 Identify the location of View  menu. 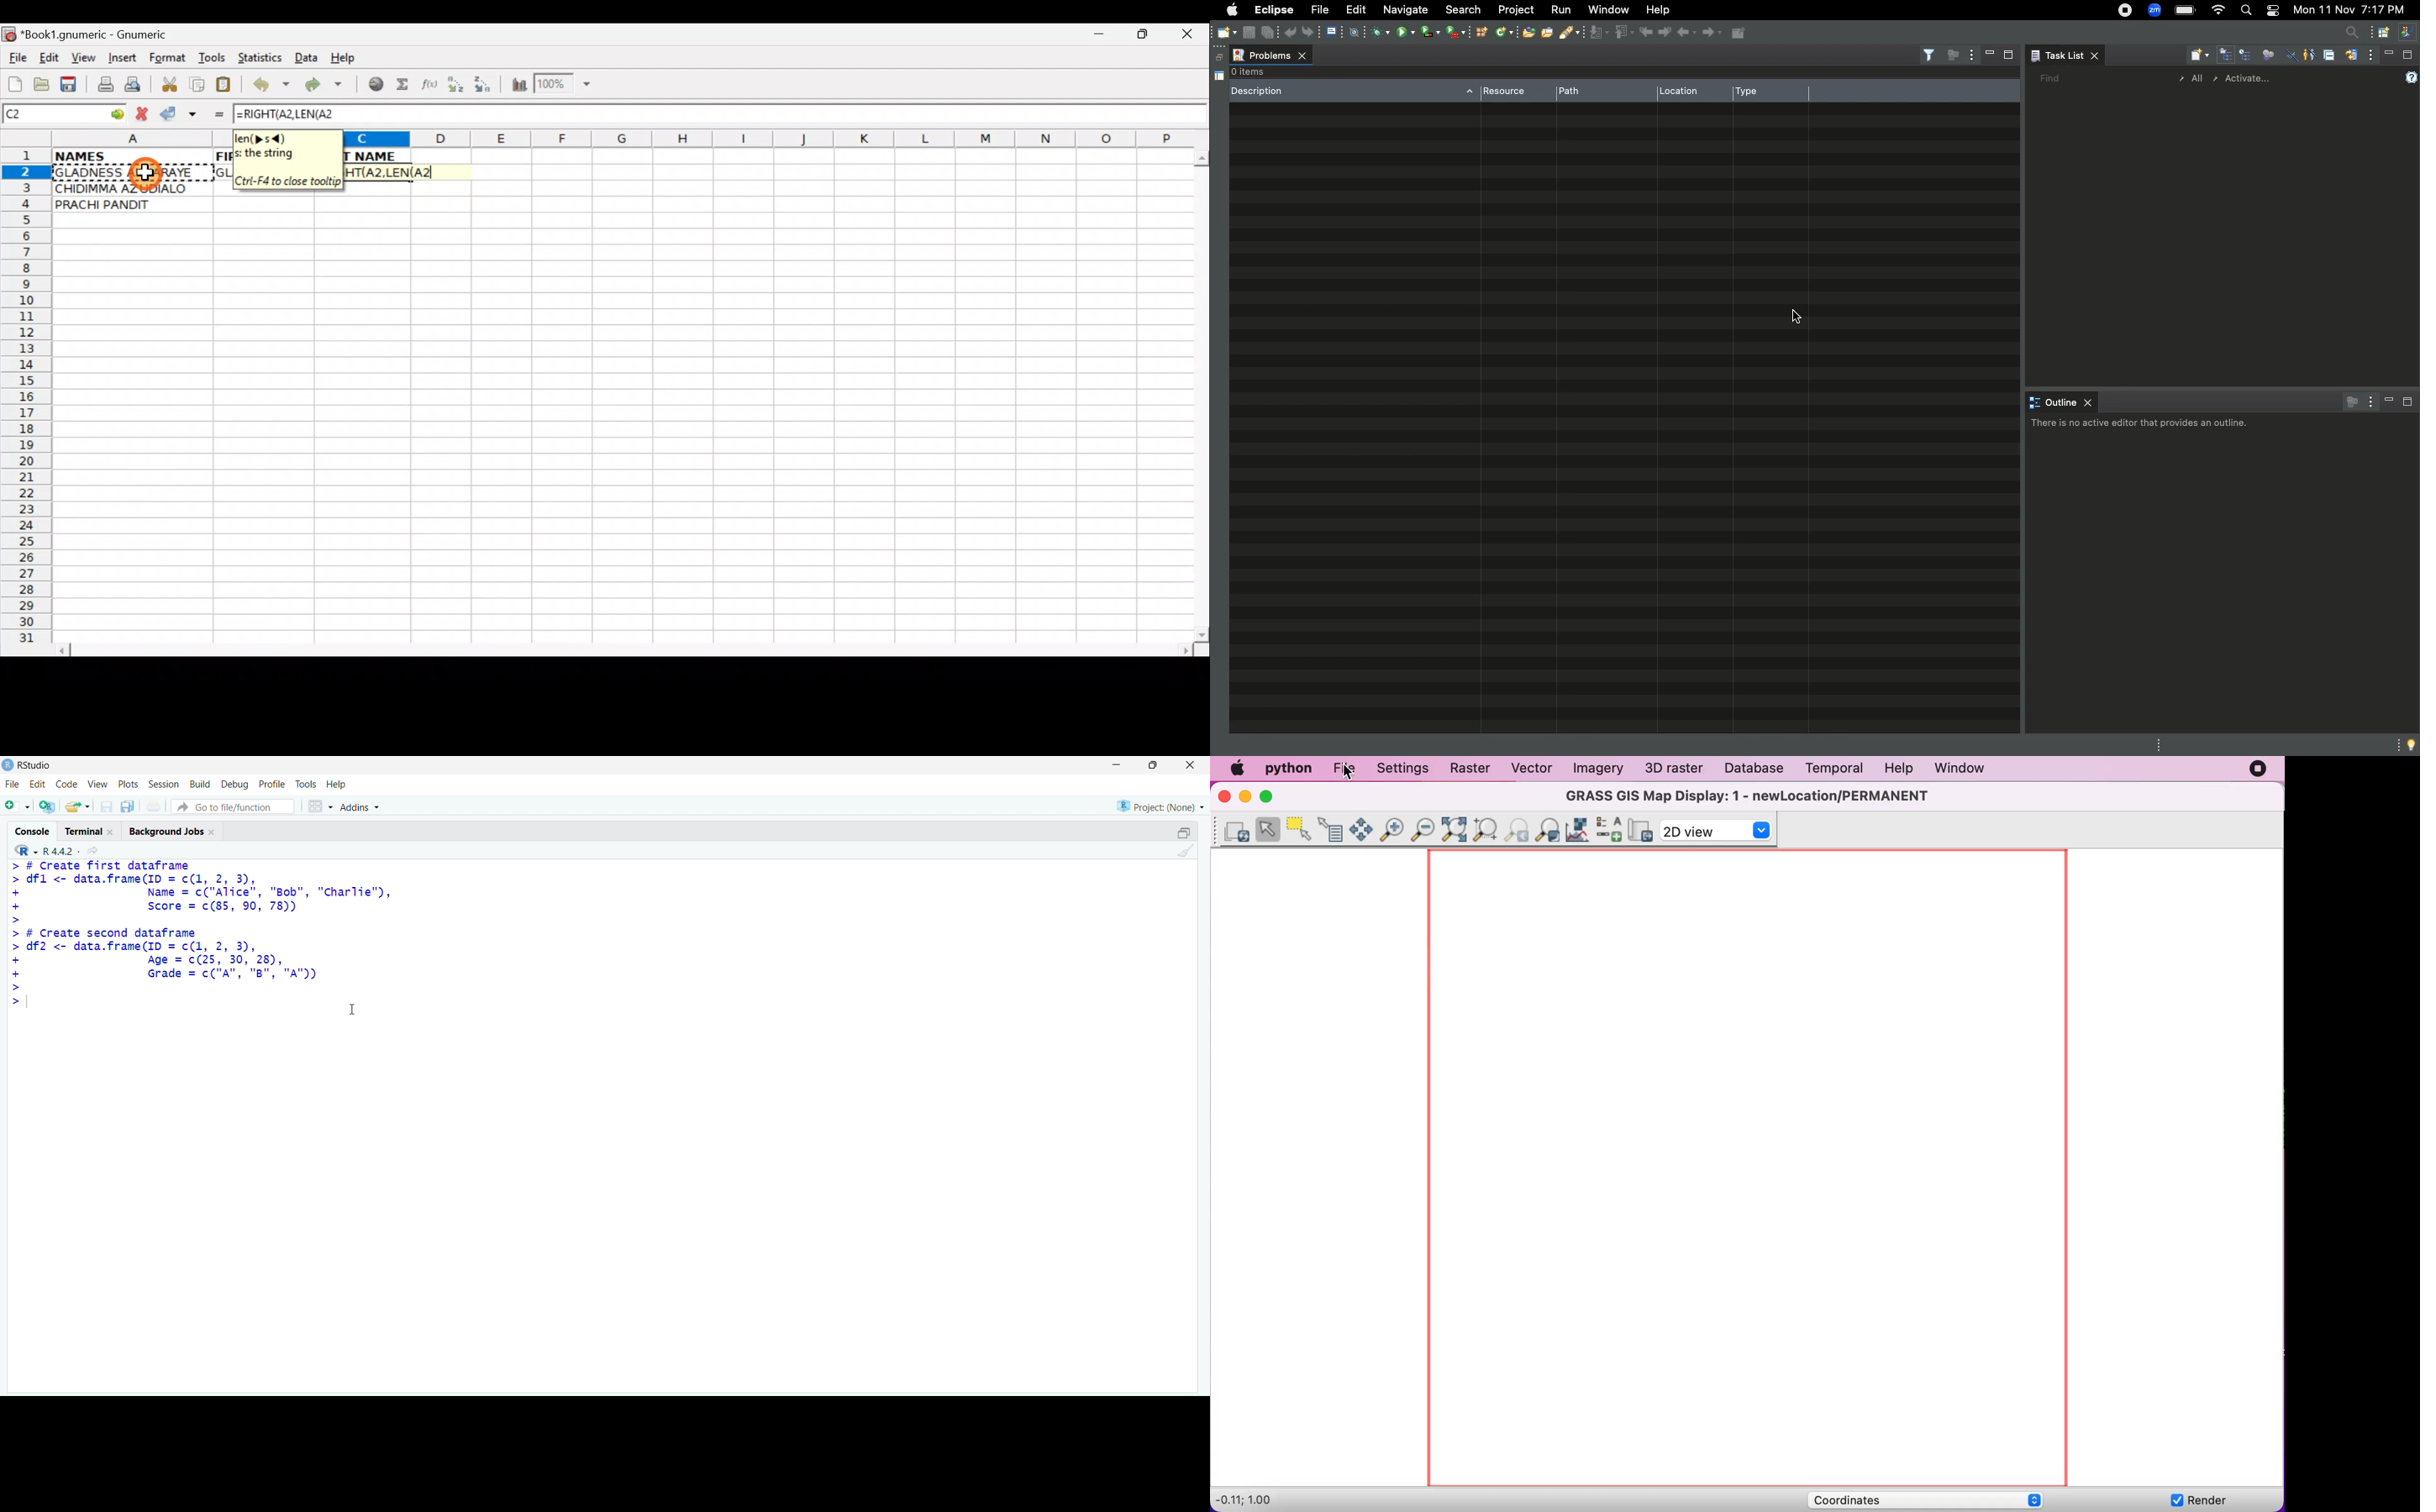
(1969, 55).